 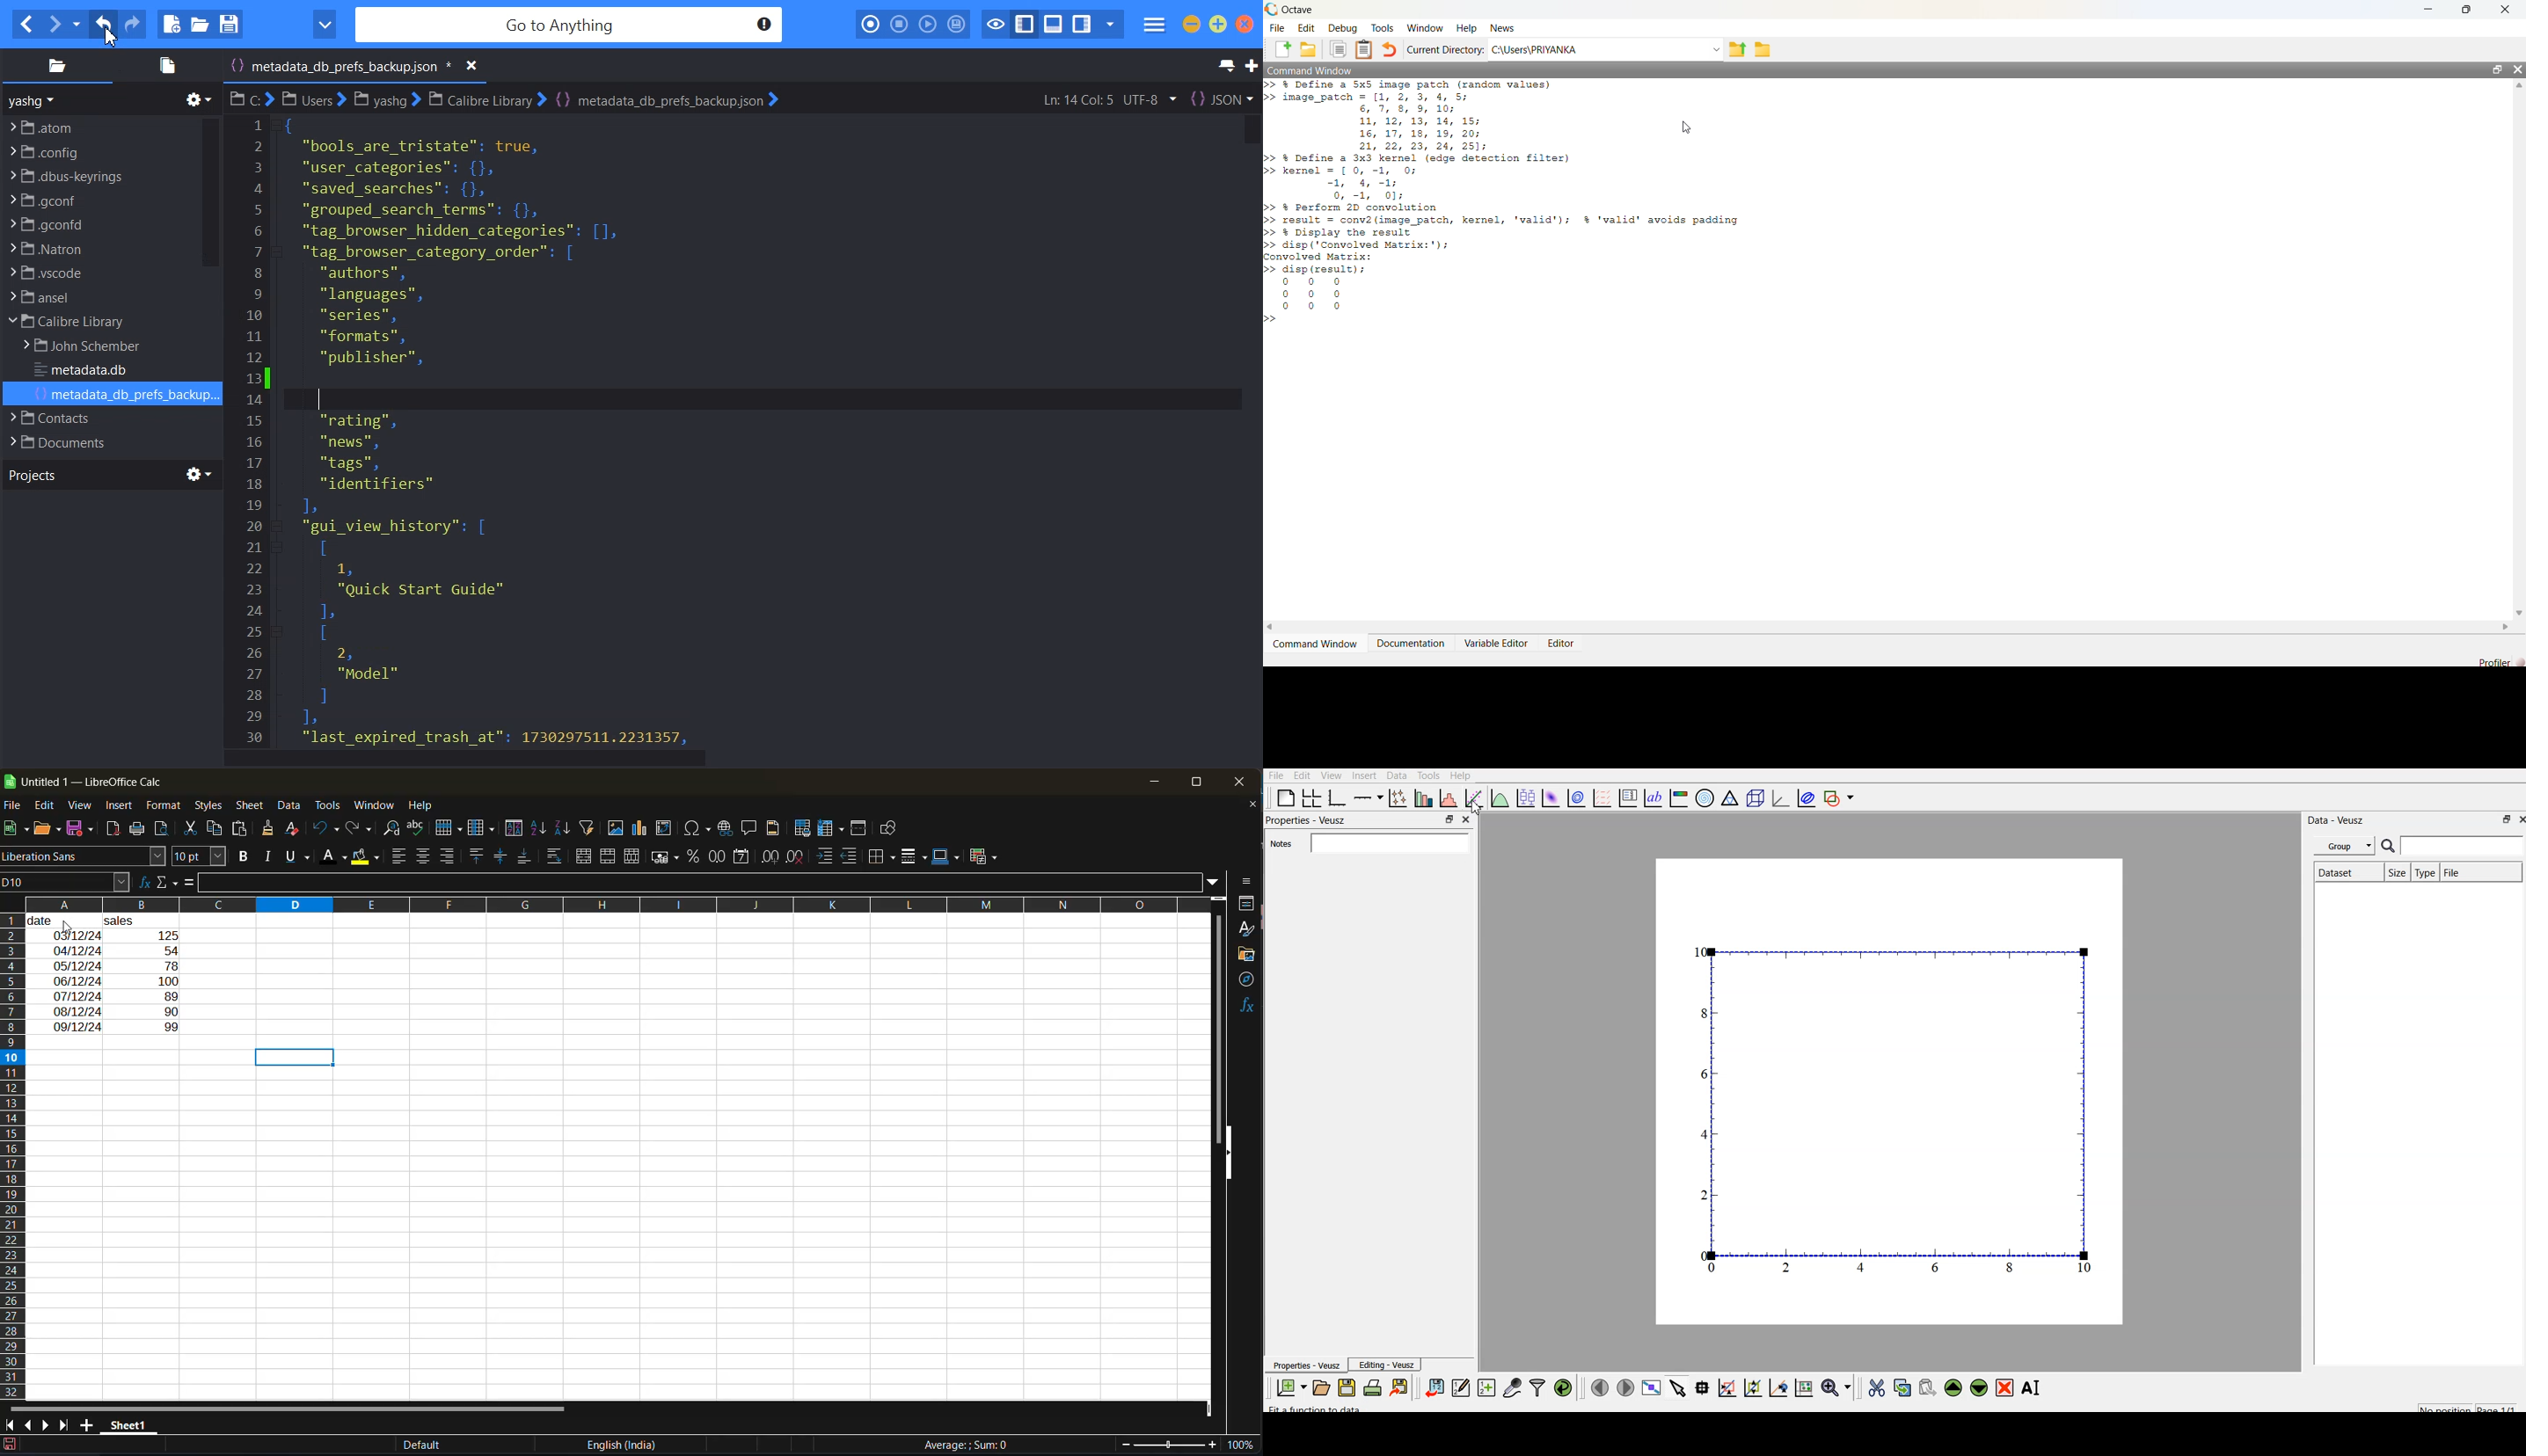 I want to click on show draw functions, so click(x=891, y=831).